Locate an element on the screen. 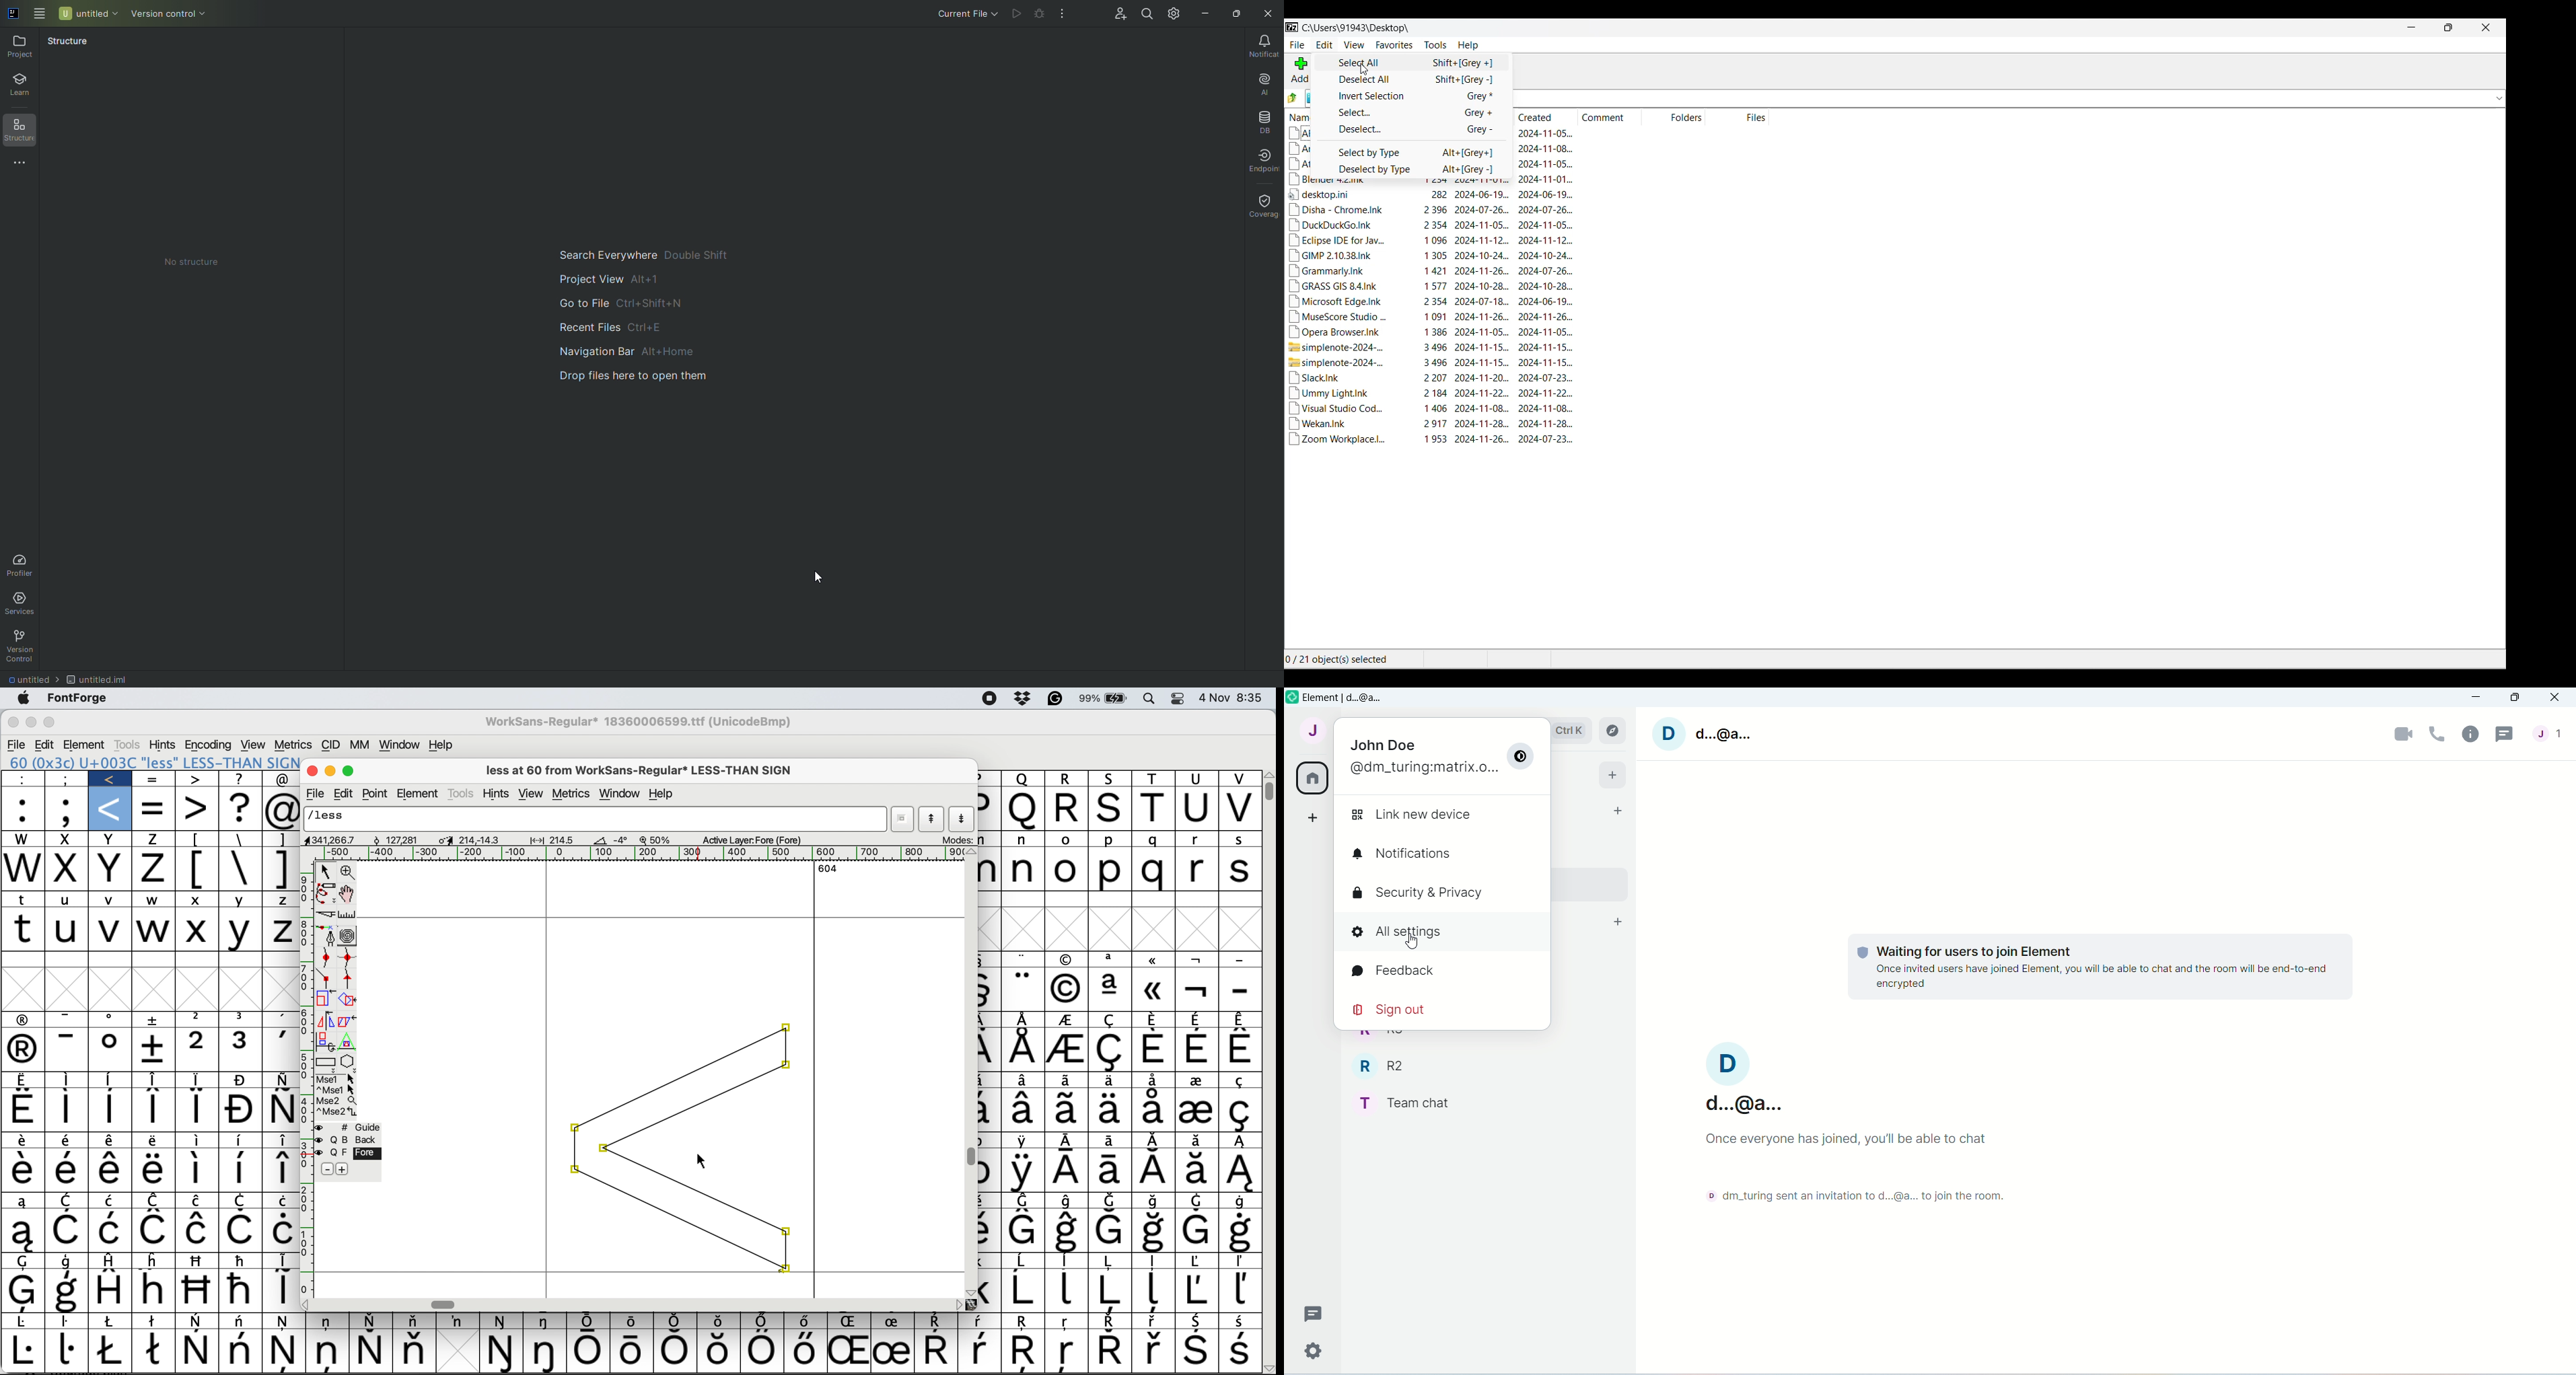 This screenshot has height=1400, width=2576. SymbolSymbol is located at coordinates (1155, 1232).